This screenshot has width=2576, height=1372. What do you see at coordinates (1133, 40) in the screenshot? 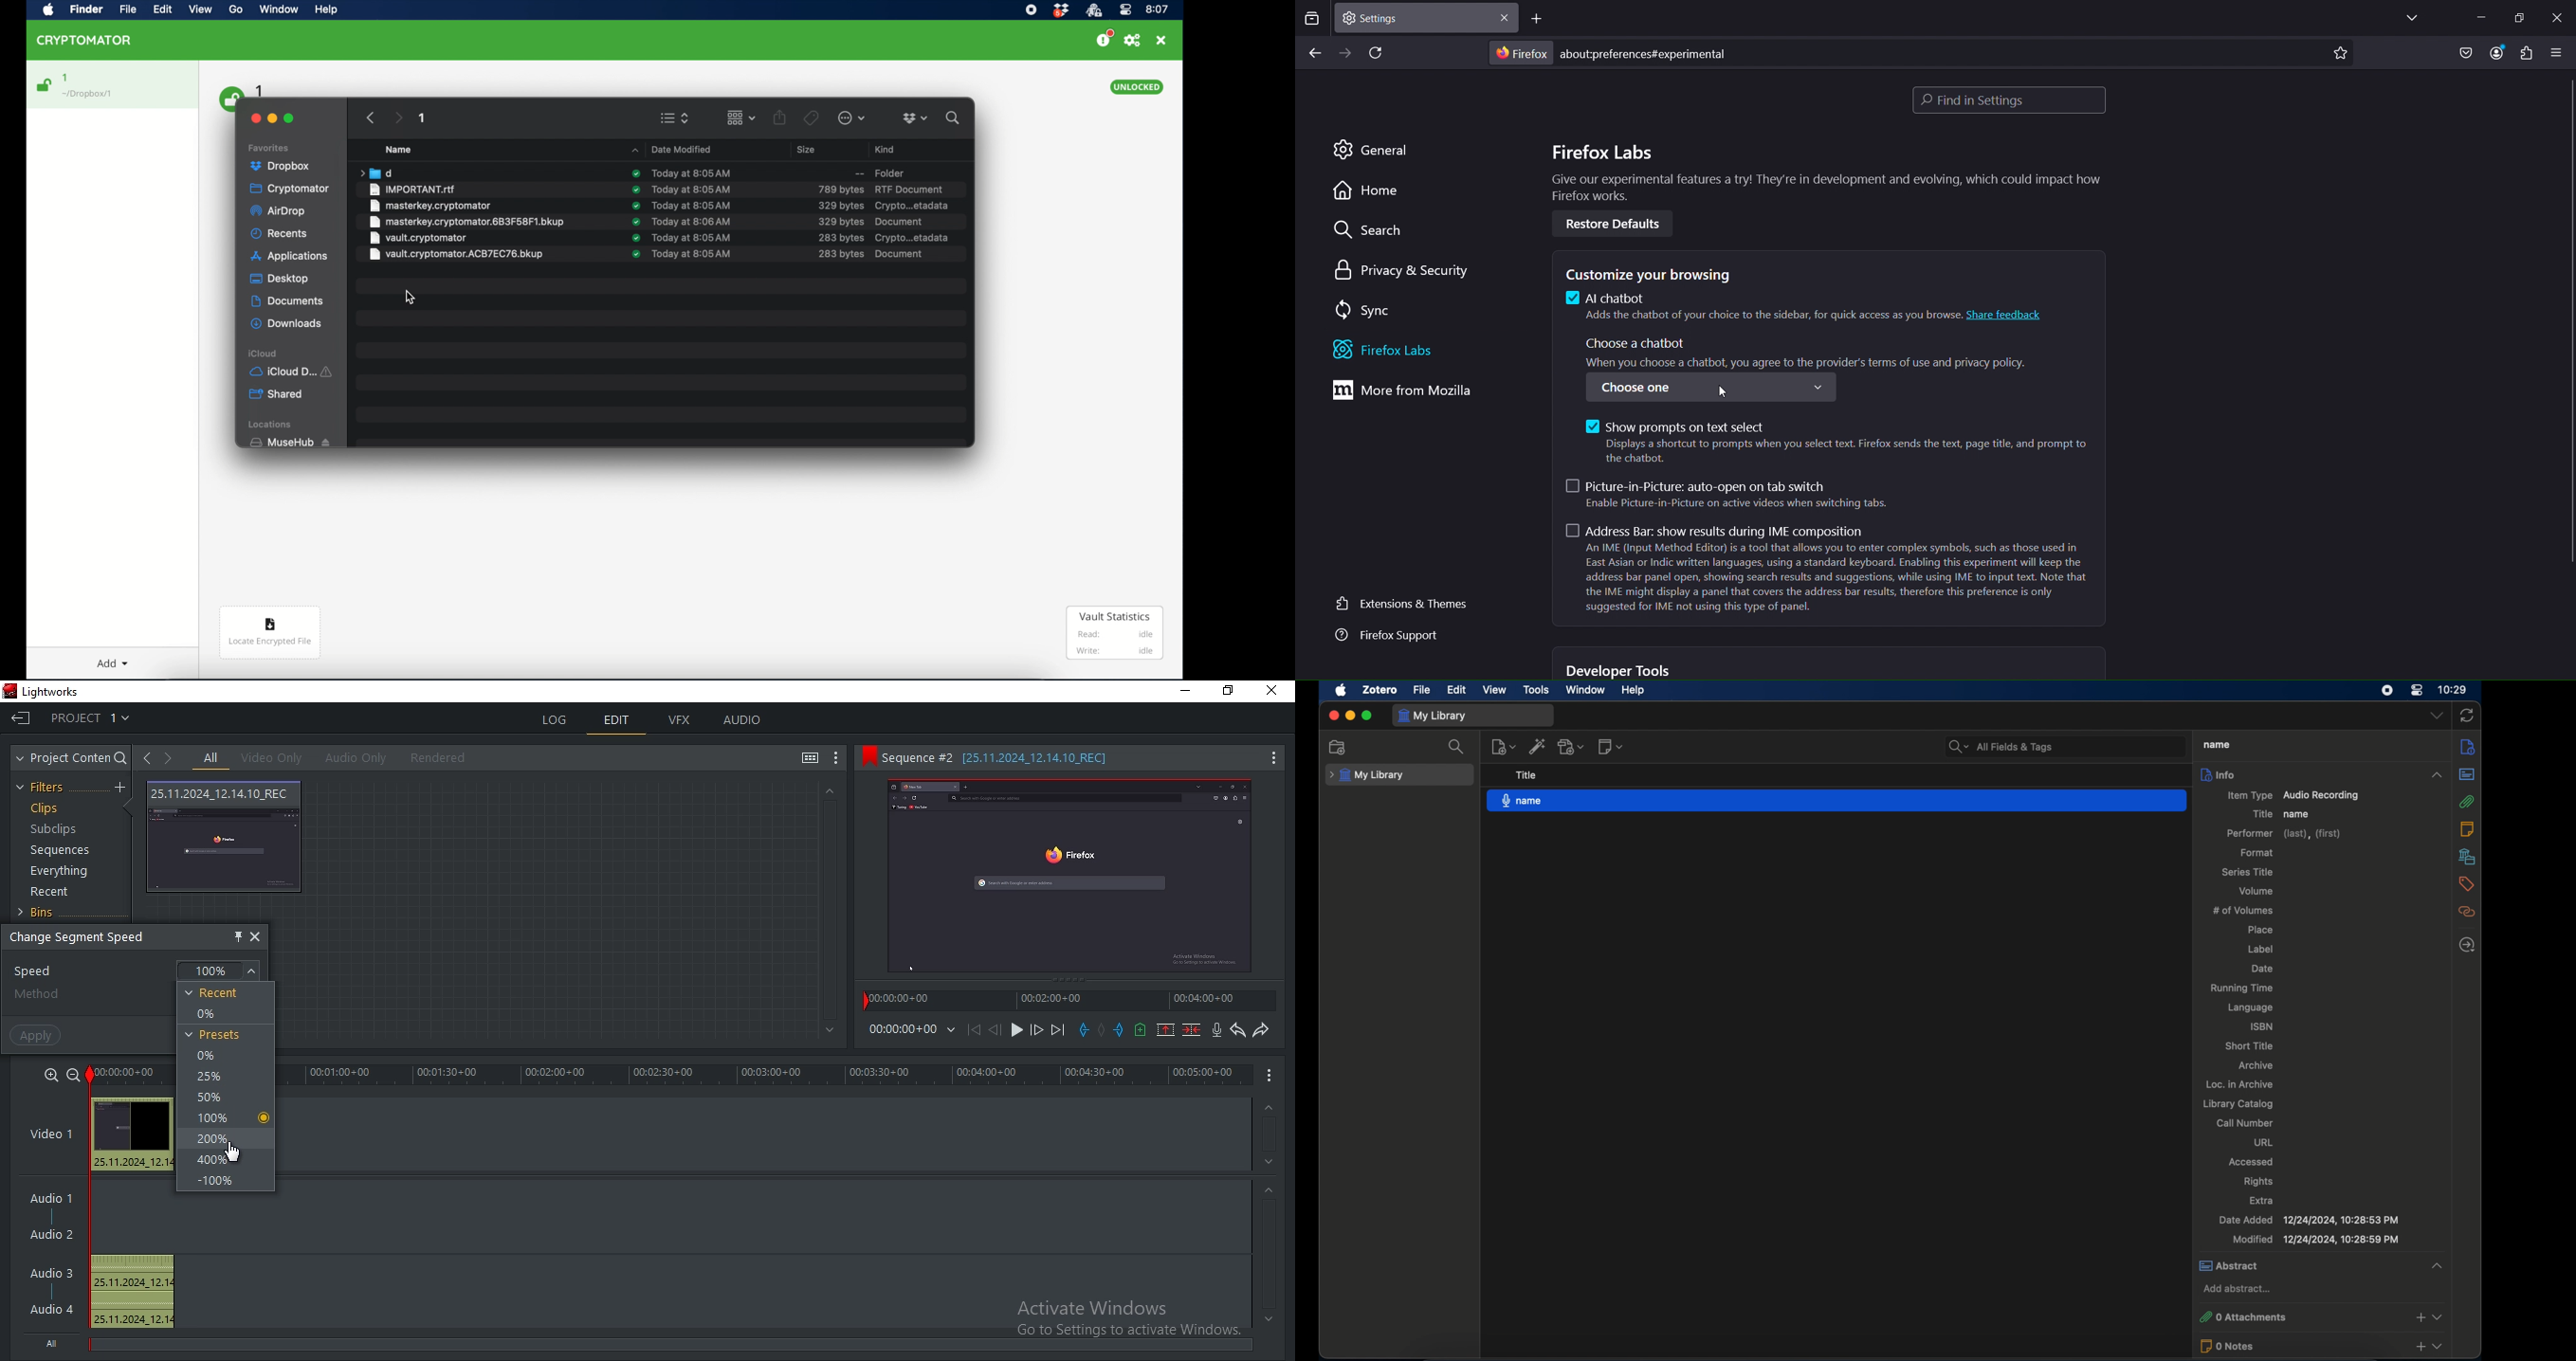
I see `preferences` at bounding box center [1133, 40].